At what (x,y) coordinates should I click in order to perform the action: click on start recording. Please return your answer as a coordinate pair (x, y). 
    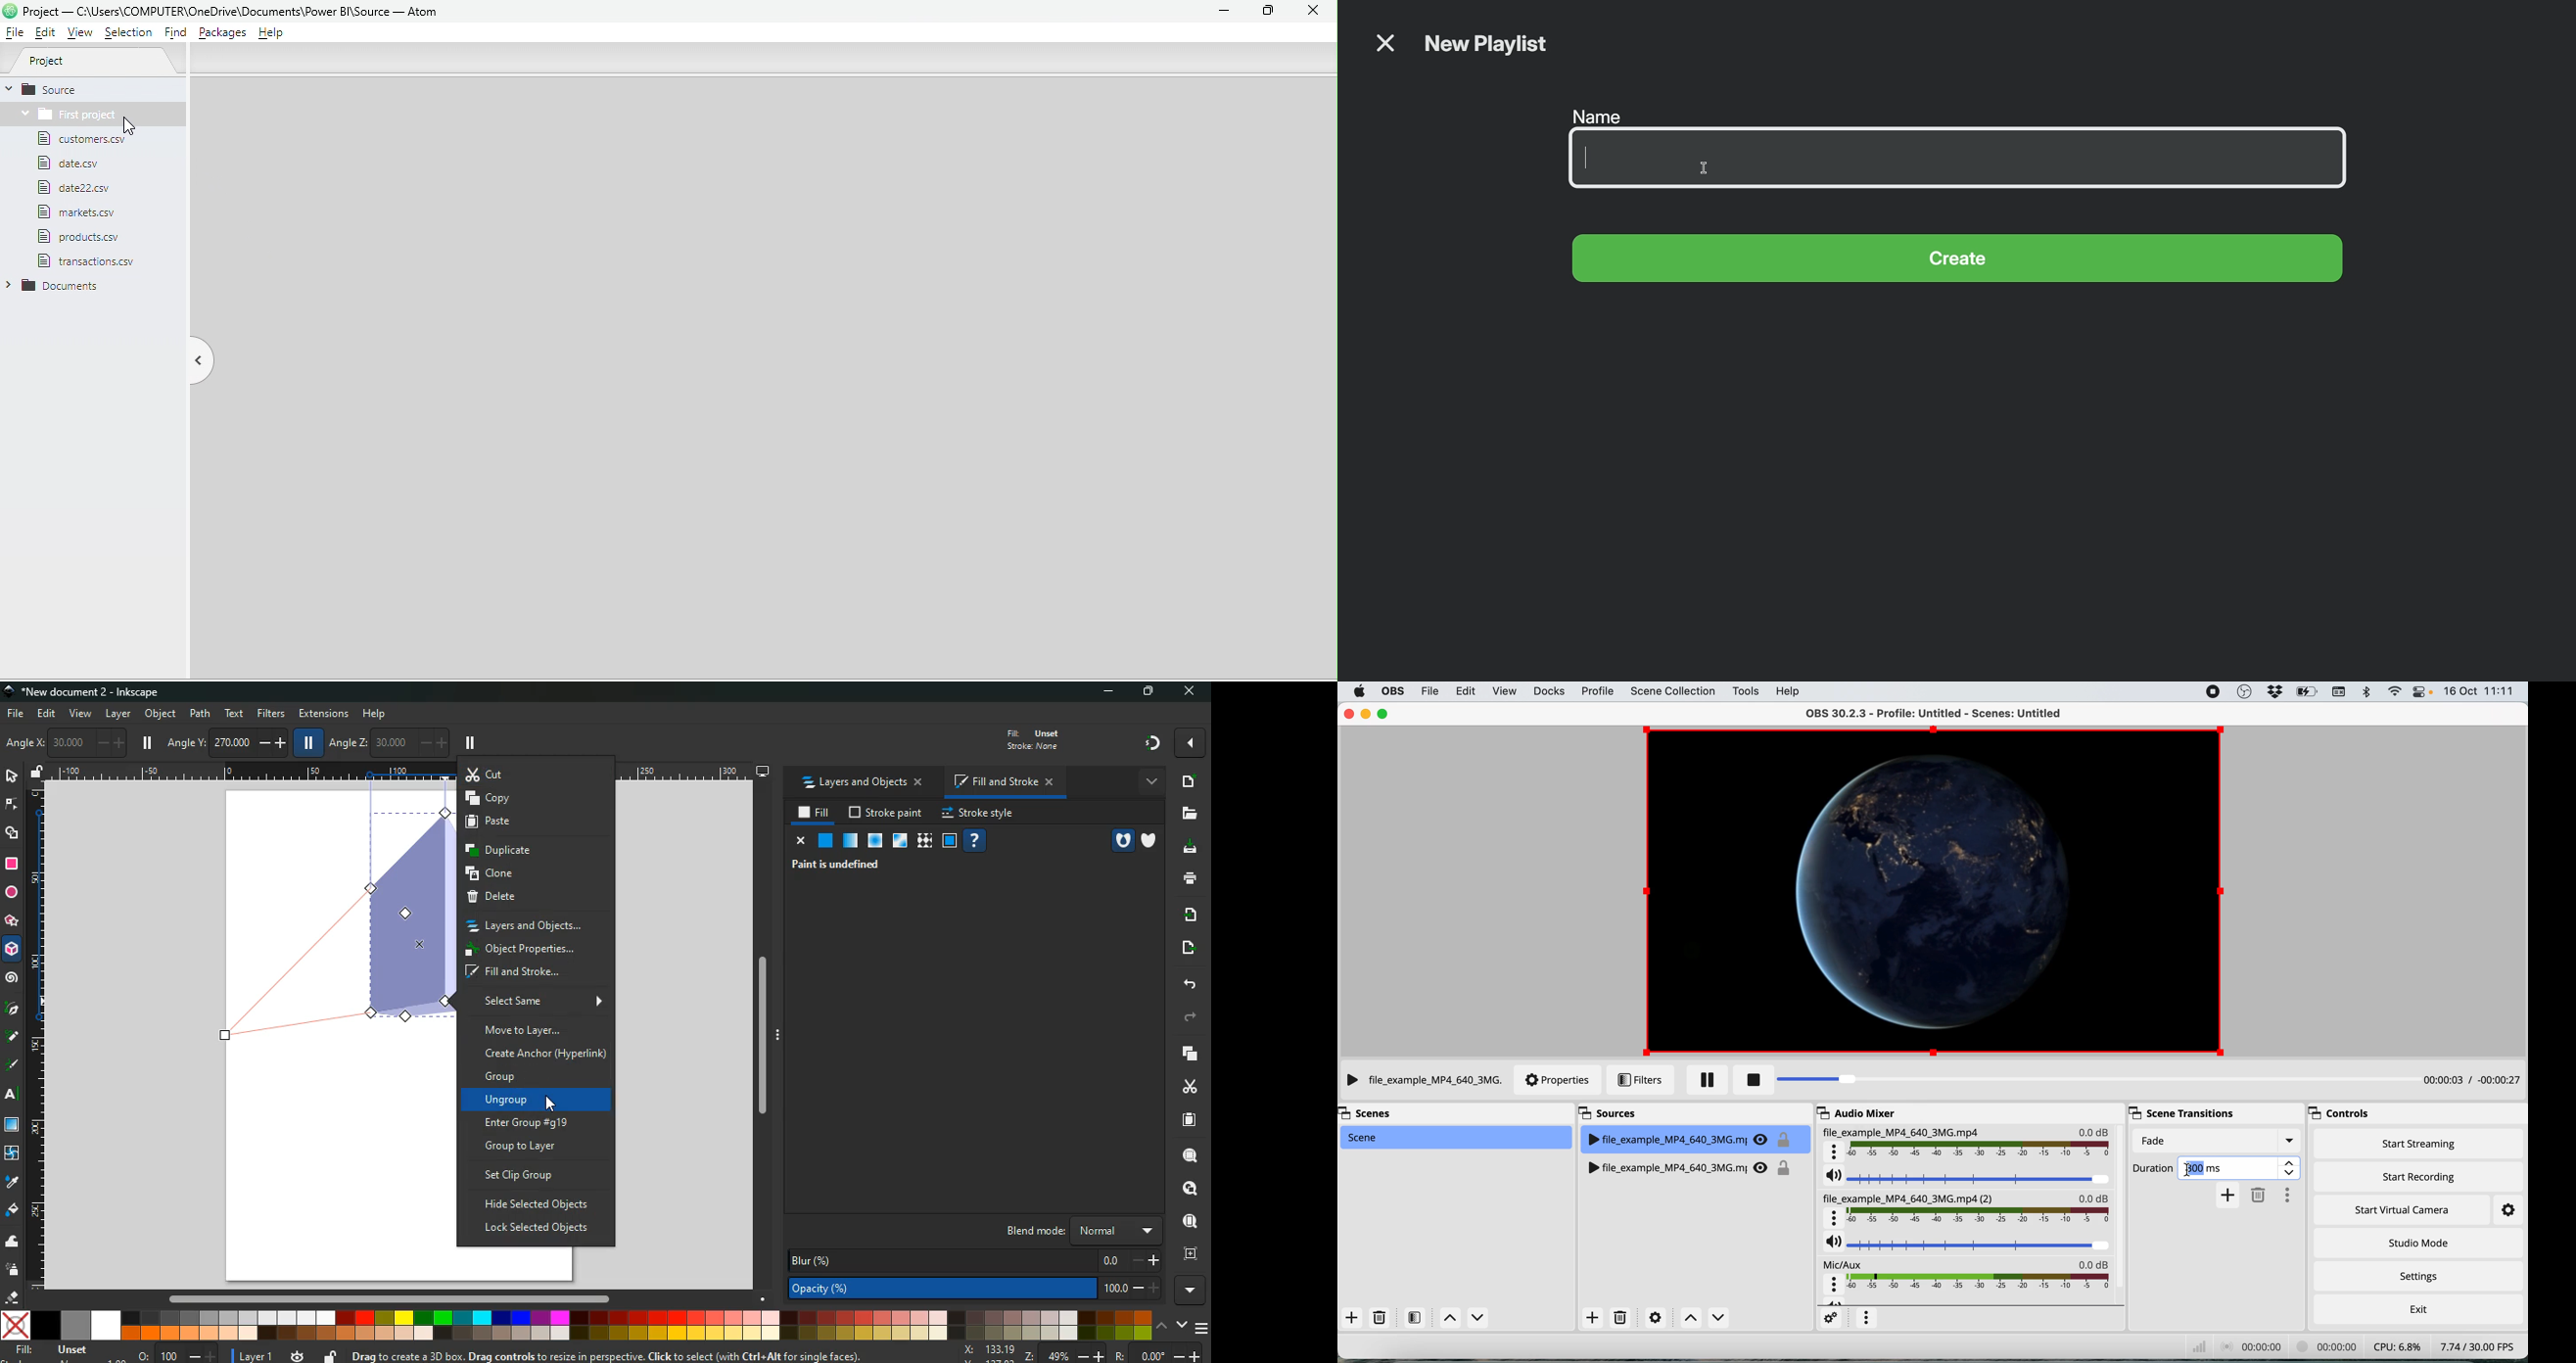
    Looking at the image, I should click on (2417, 1177).